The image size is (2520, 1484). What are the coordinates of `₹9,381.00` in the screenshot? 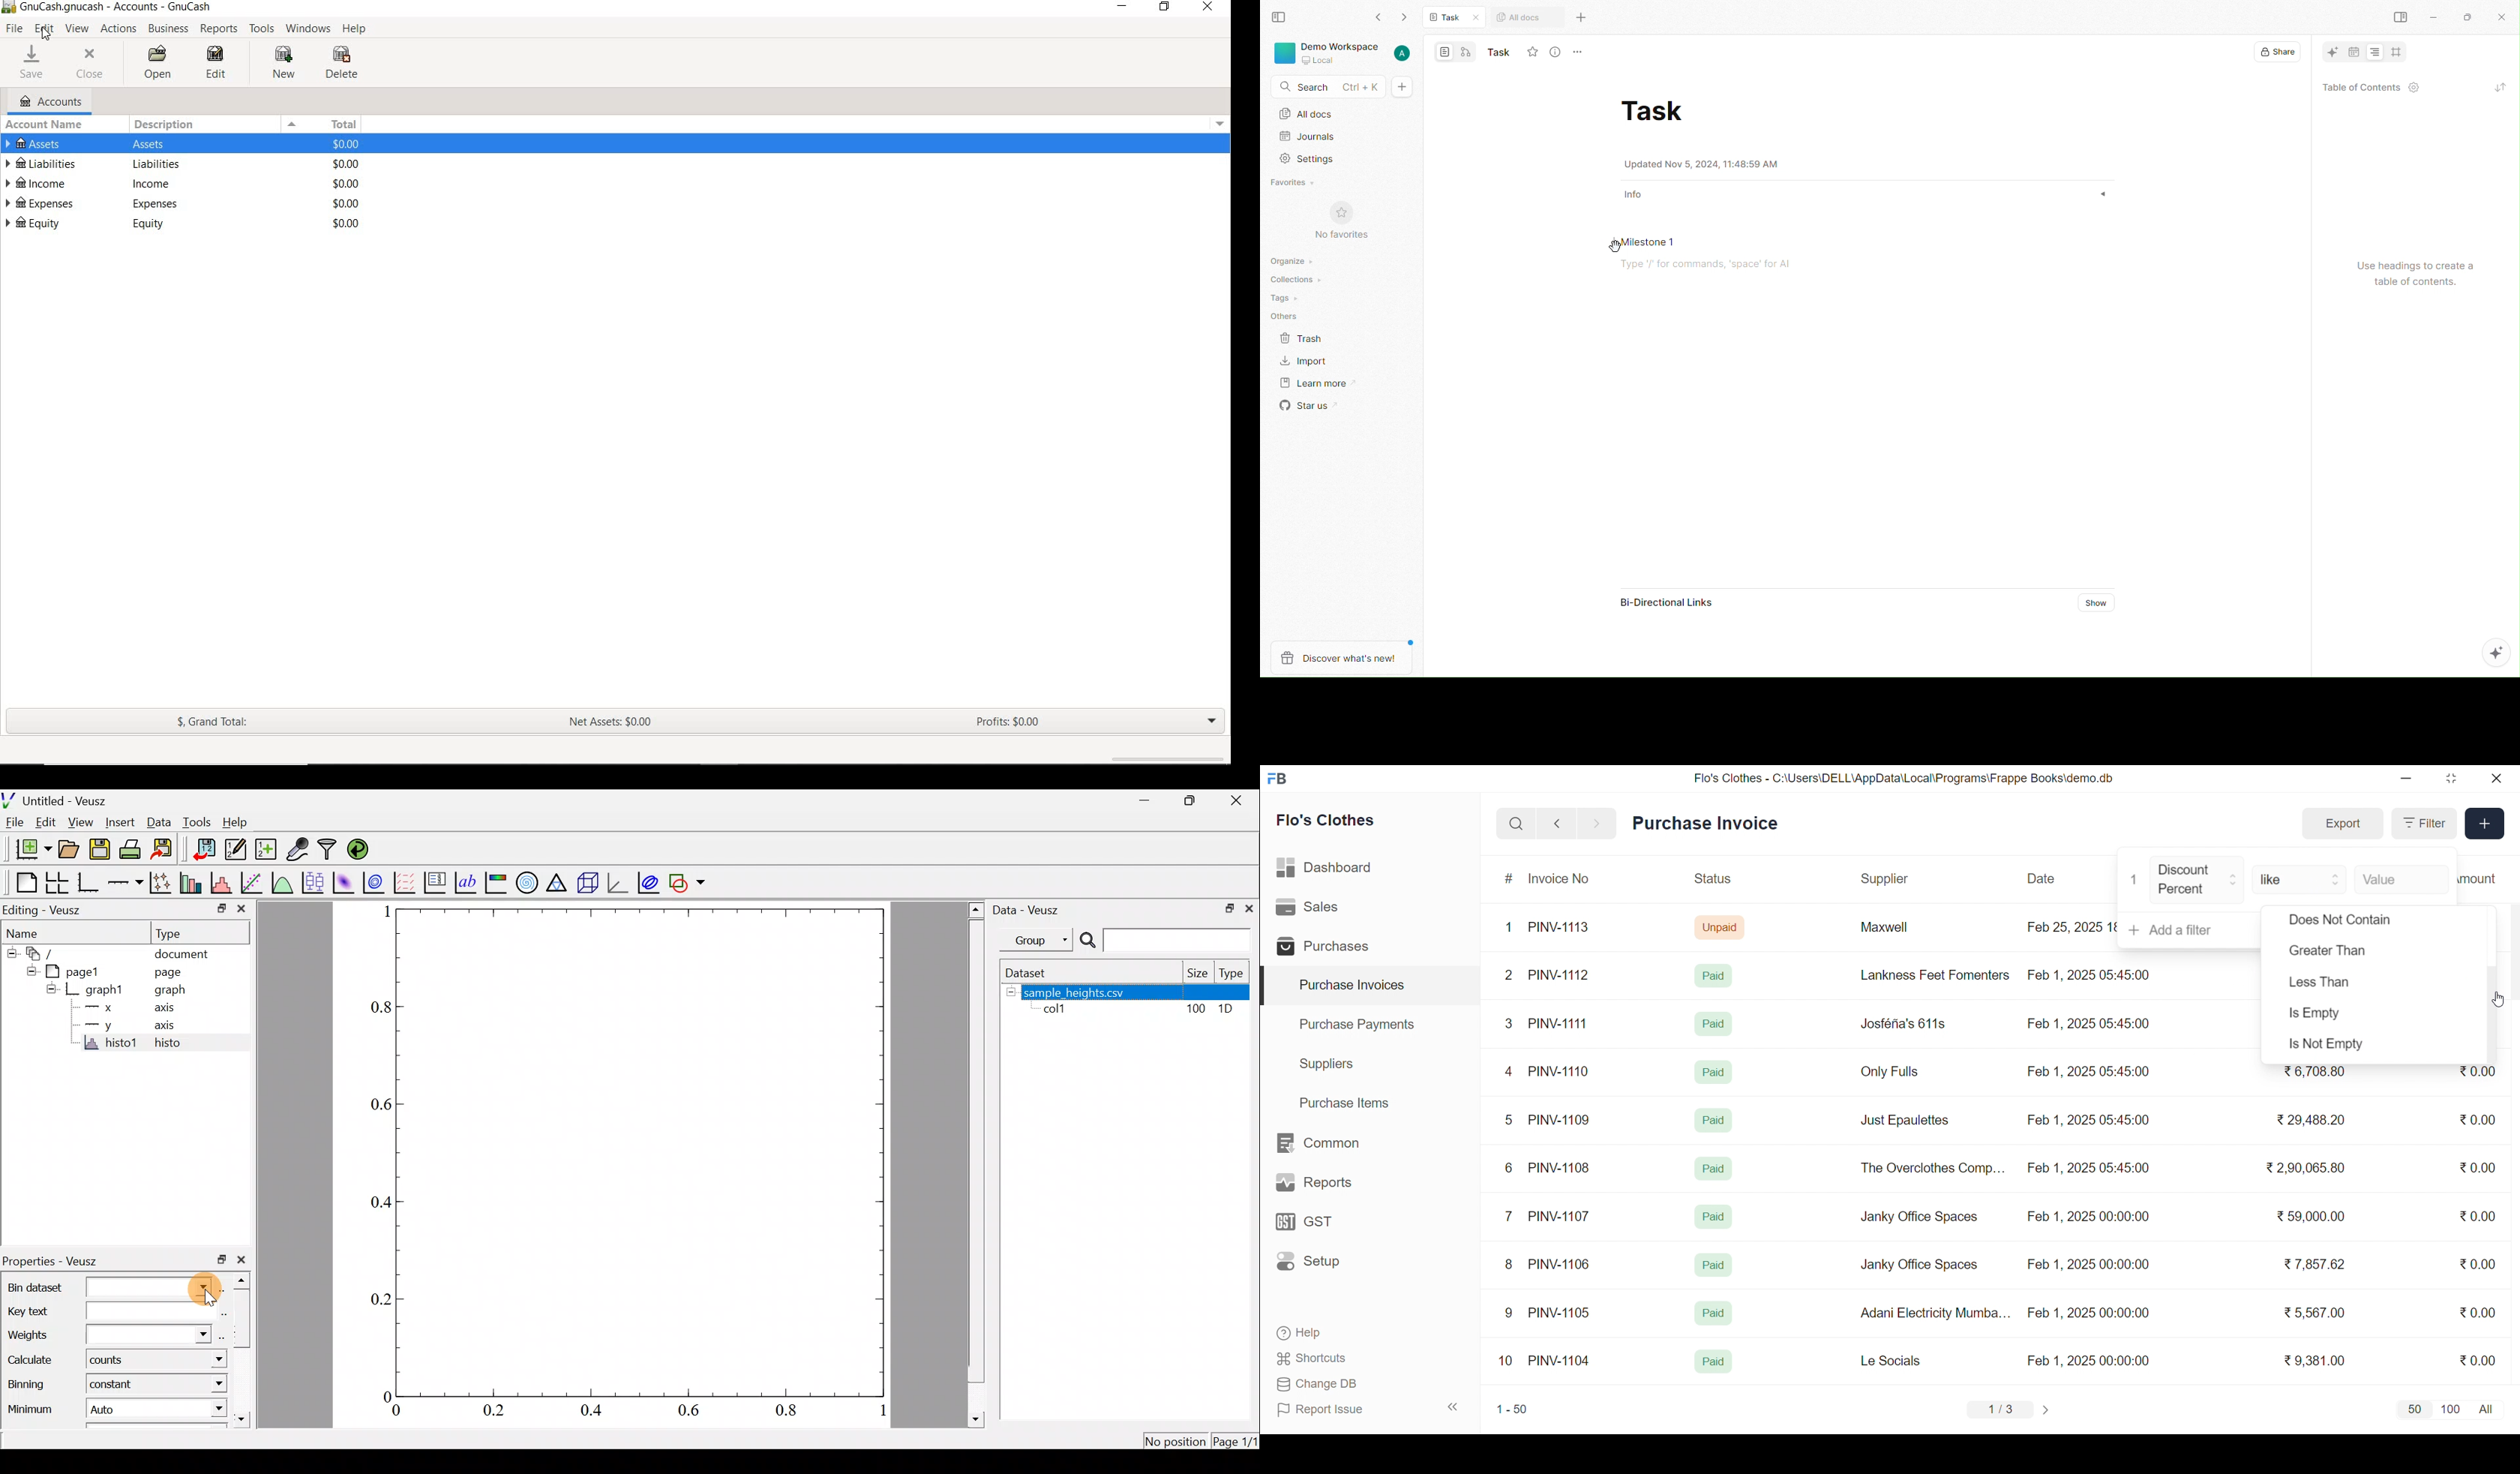 It's located at (2315, 1361).